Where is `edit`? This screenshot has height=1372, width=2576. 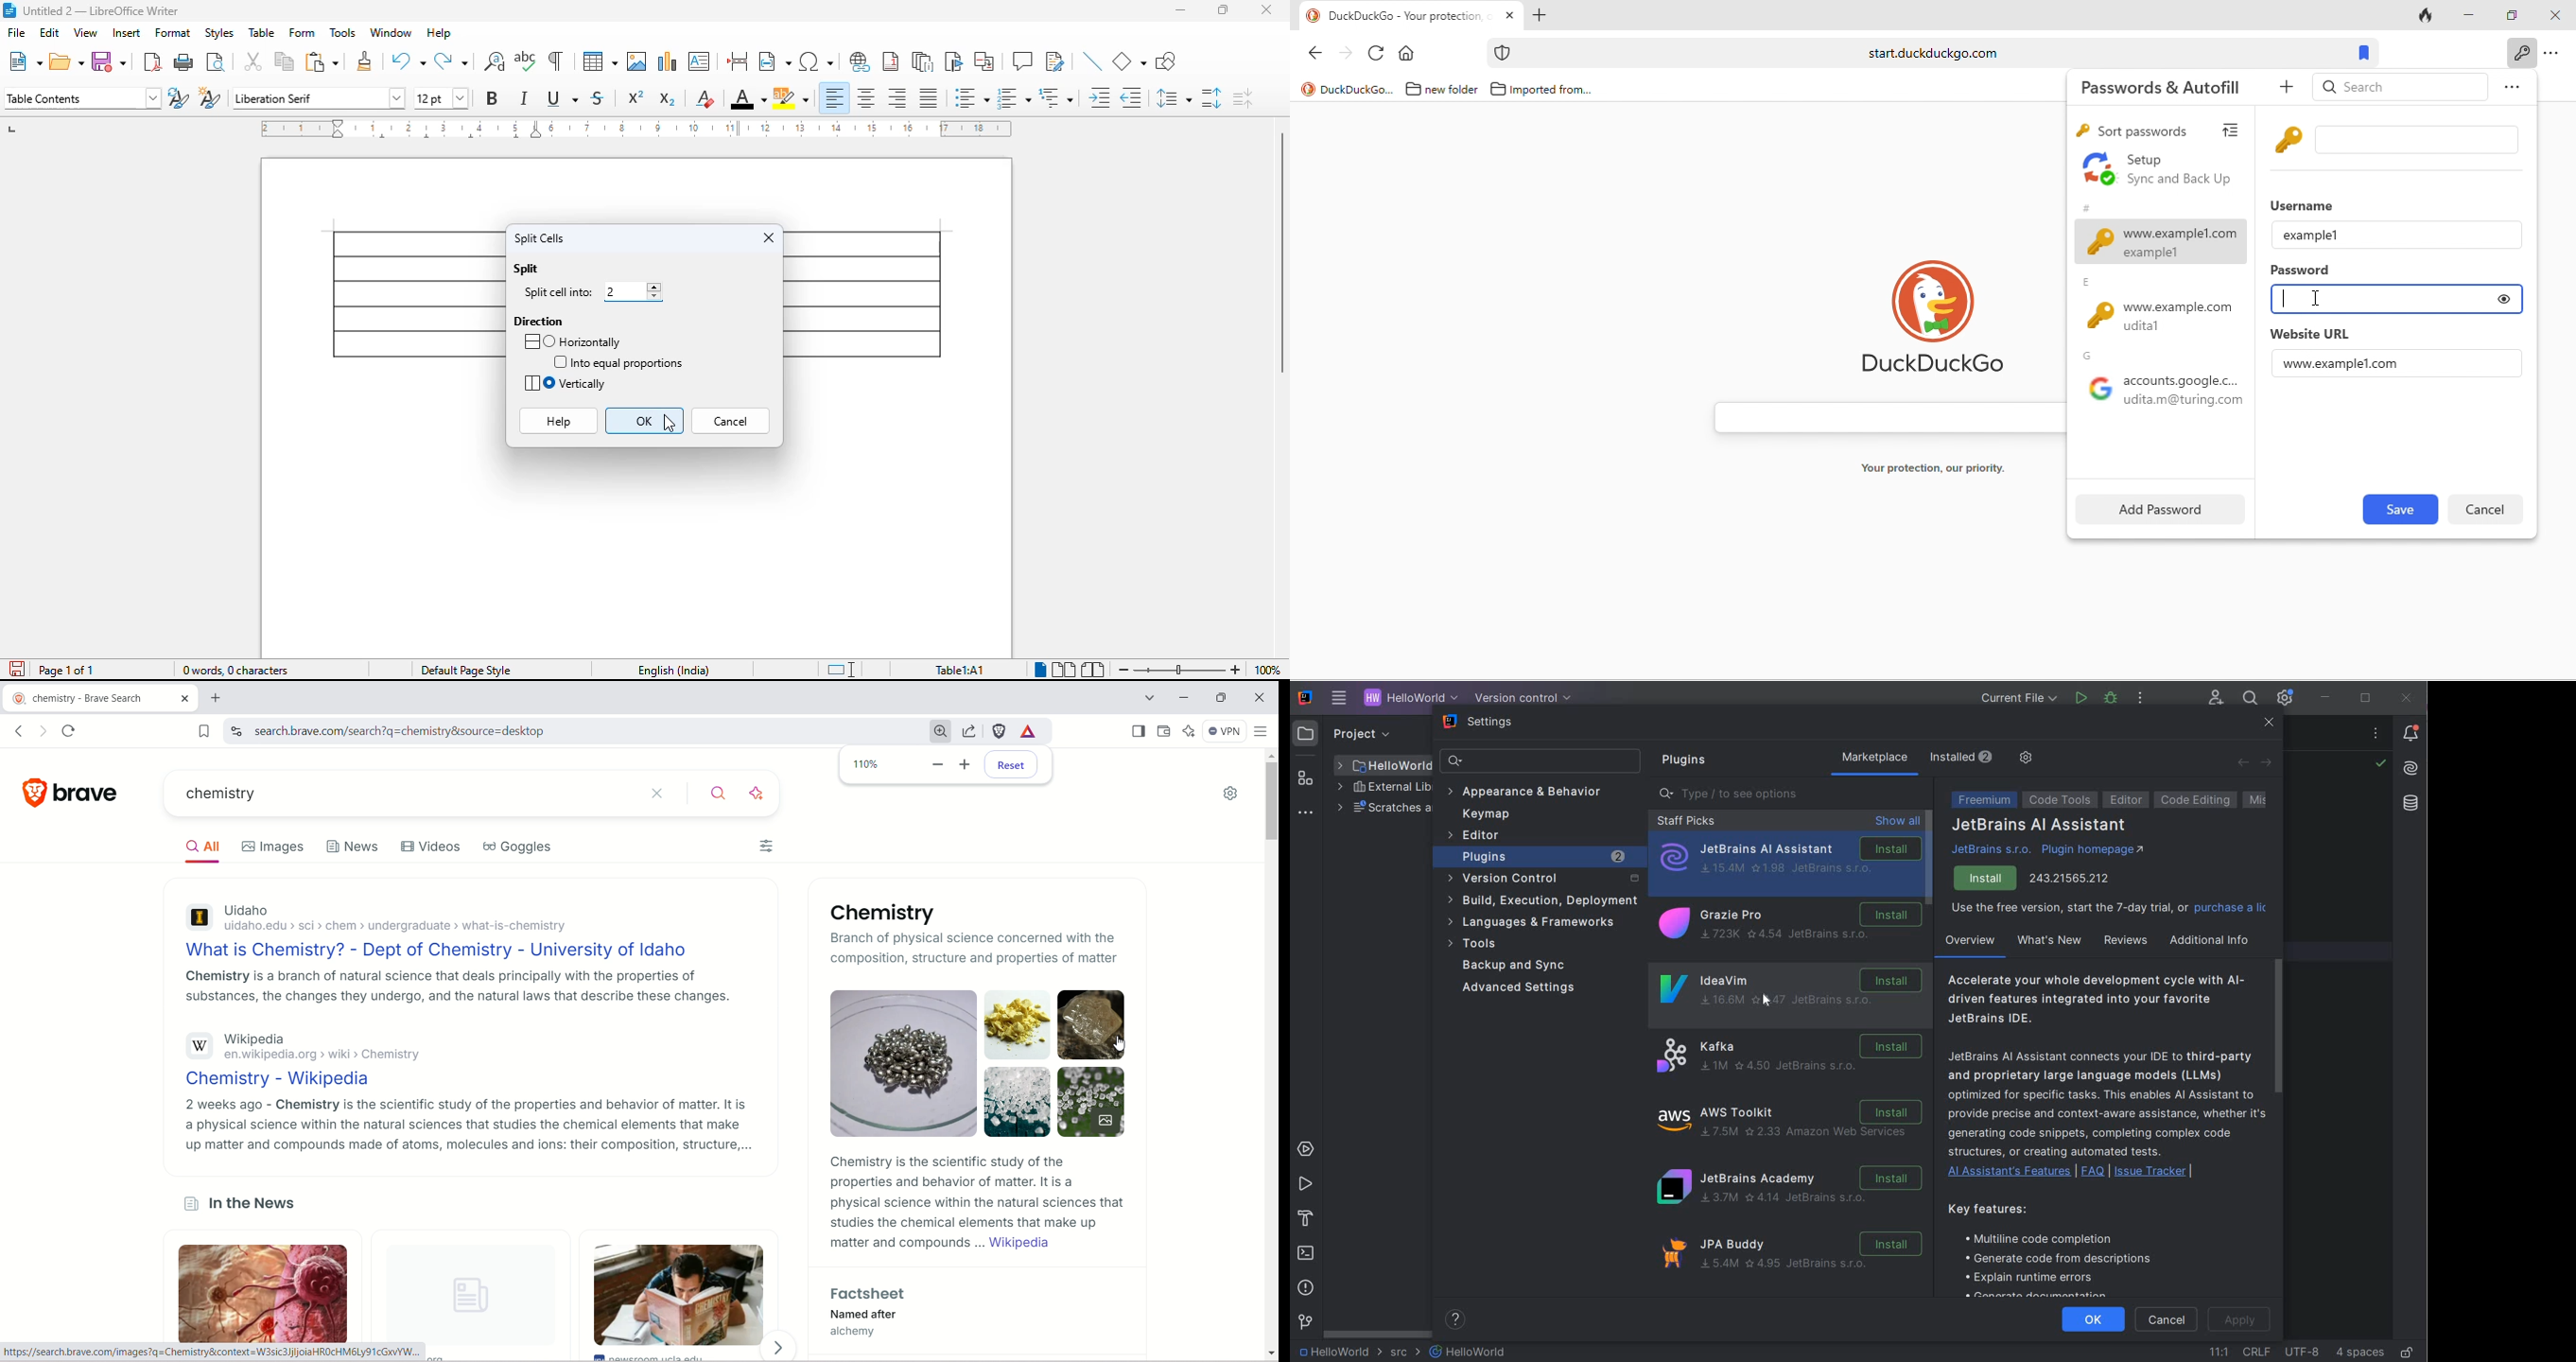
edit is located at coordinates (49, 32).